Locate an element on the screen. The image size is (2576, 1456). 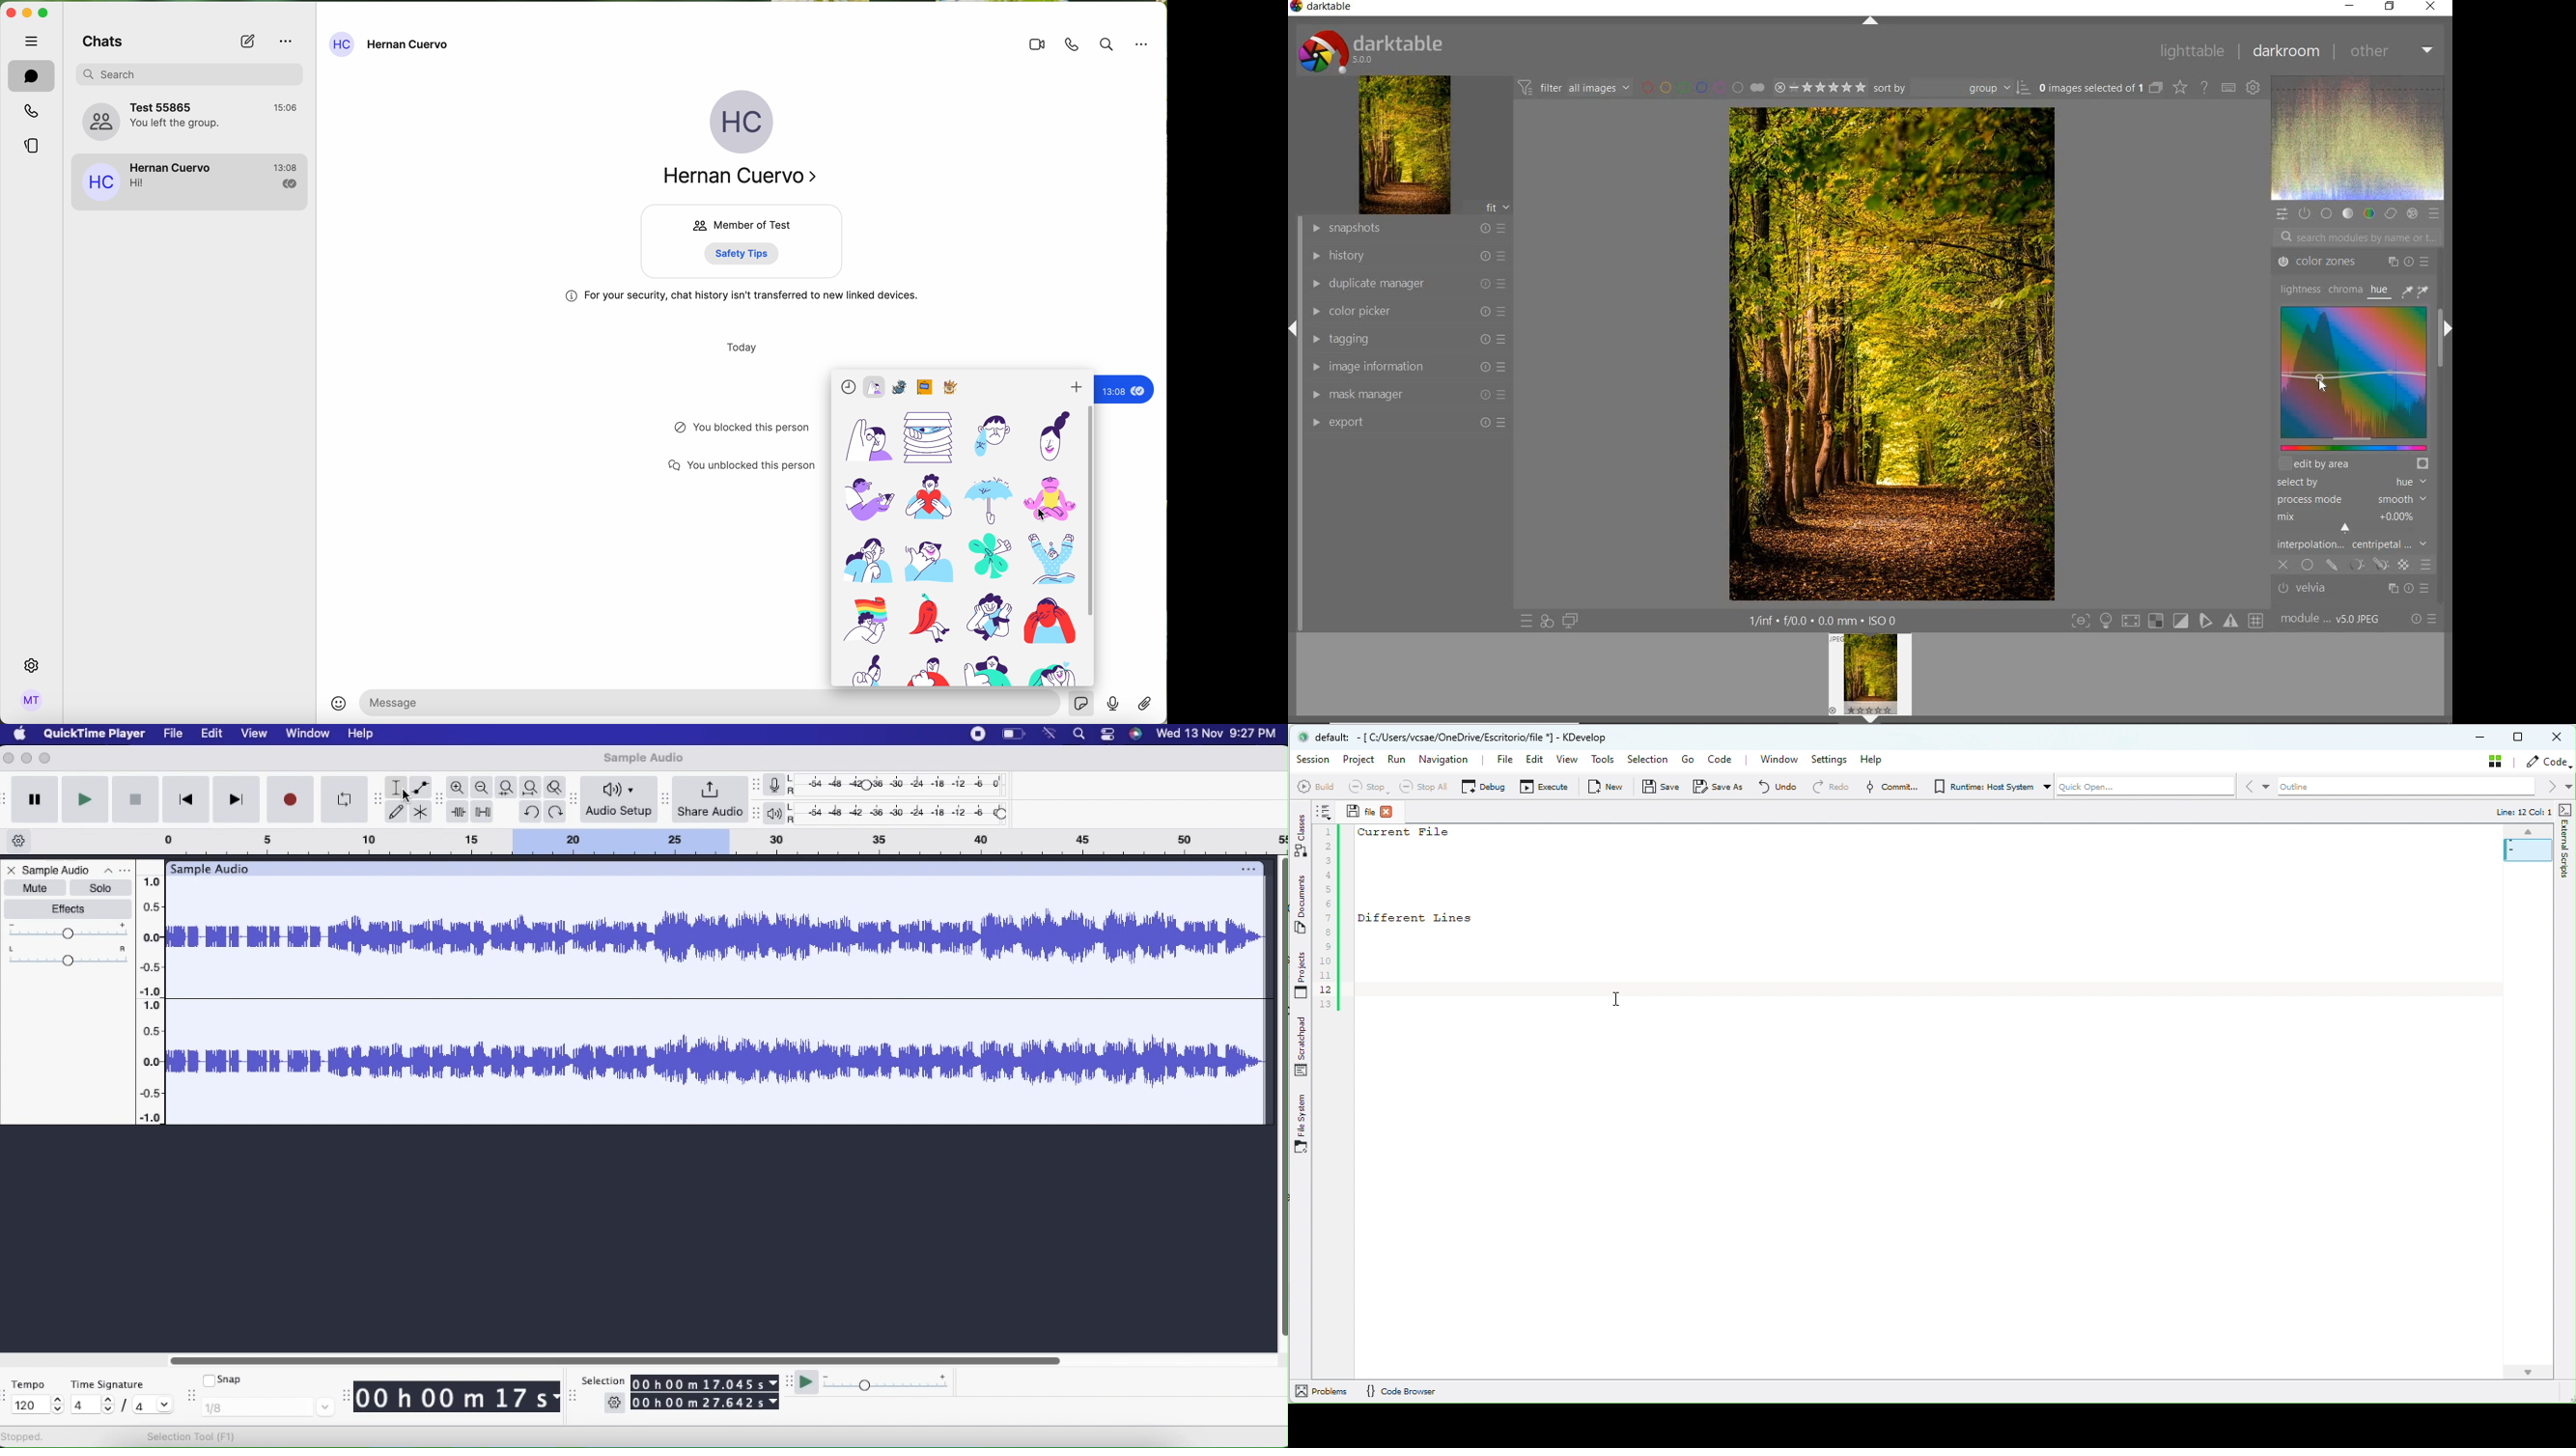
BASE is located at coordinates (2327, 215).